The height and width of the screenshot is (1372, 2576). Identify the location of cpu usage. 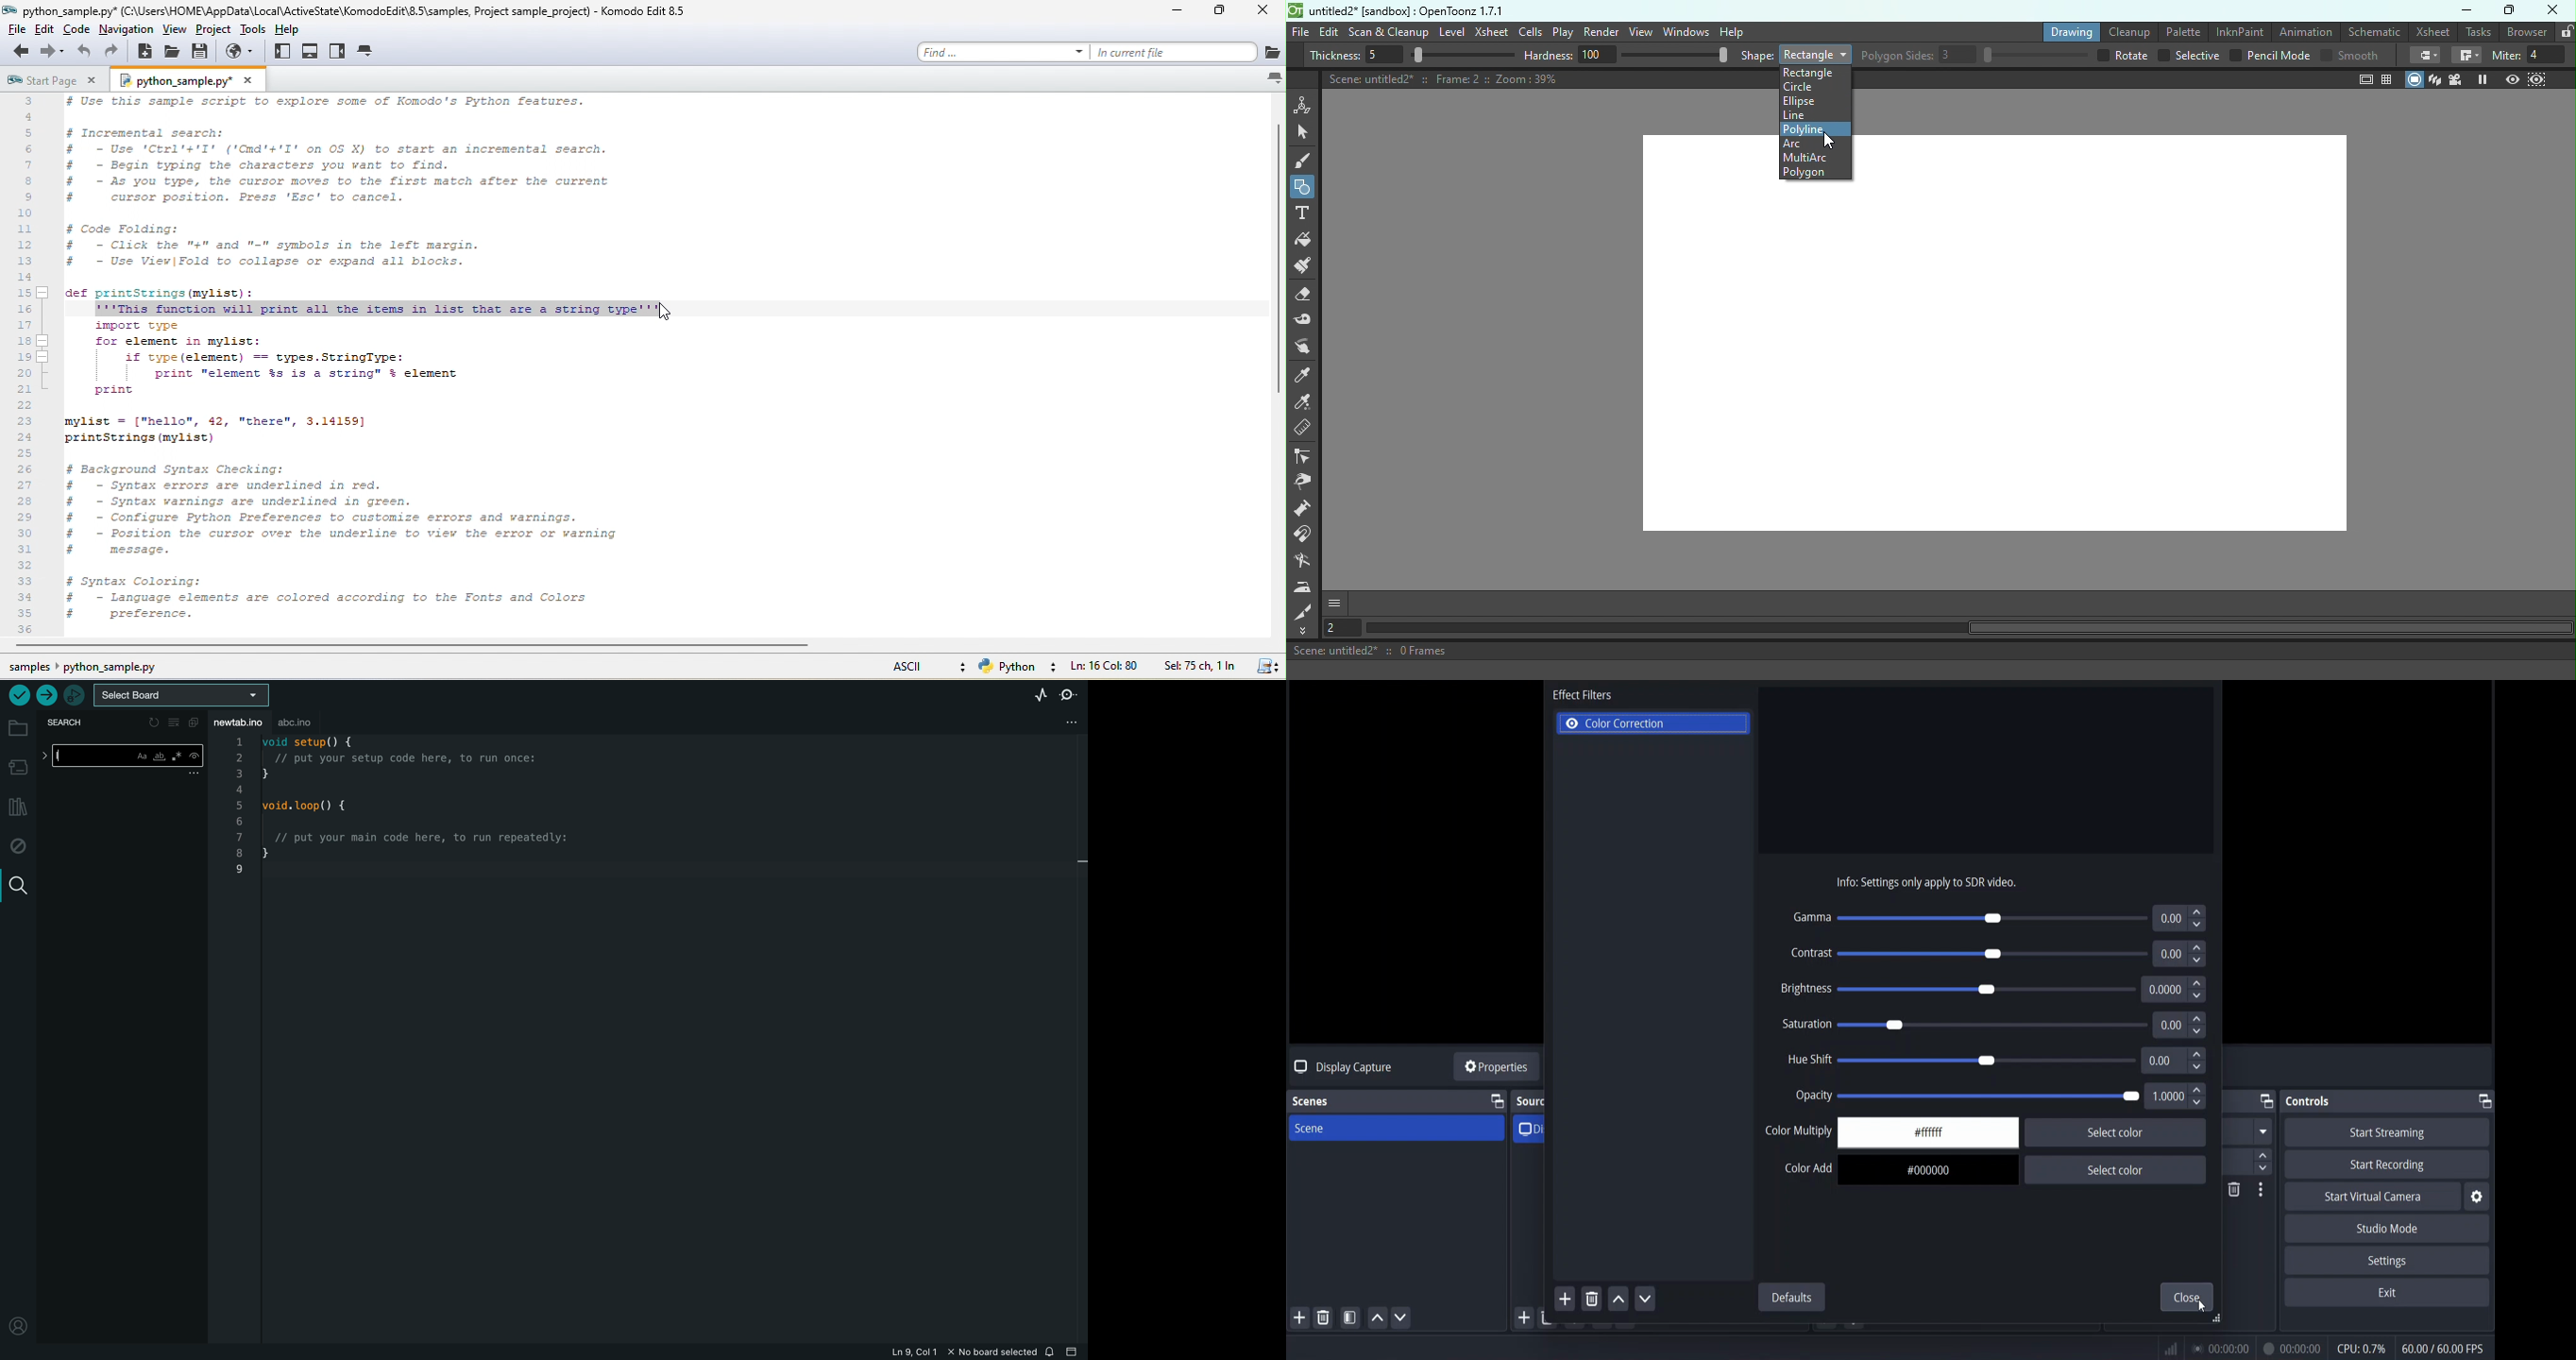
(2361, 1348).